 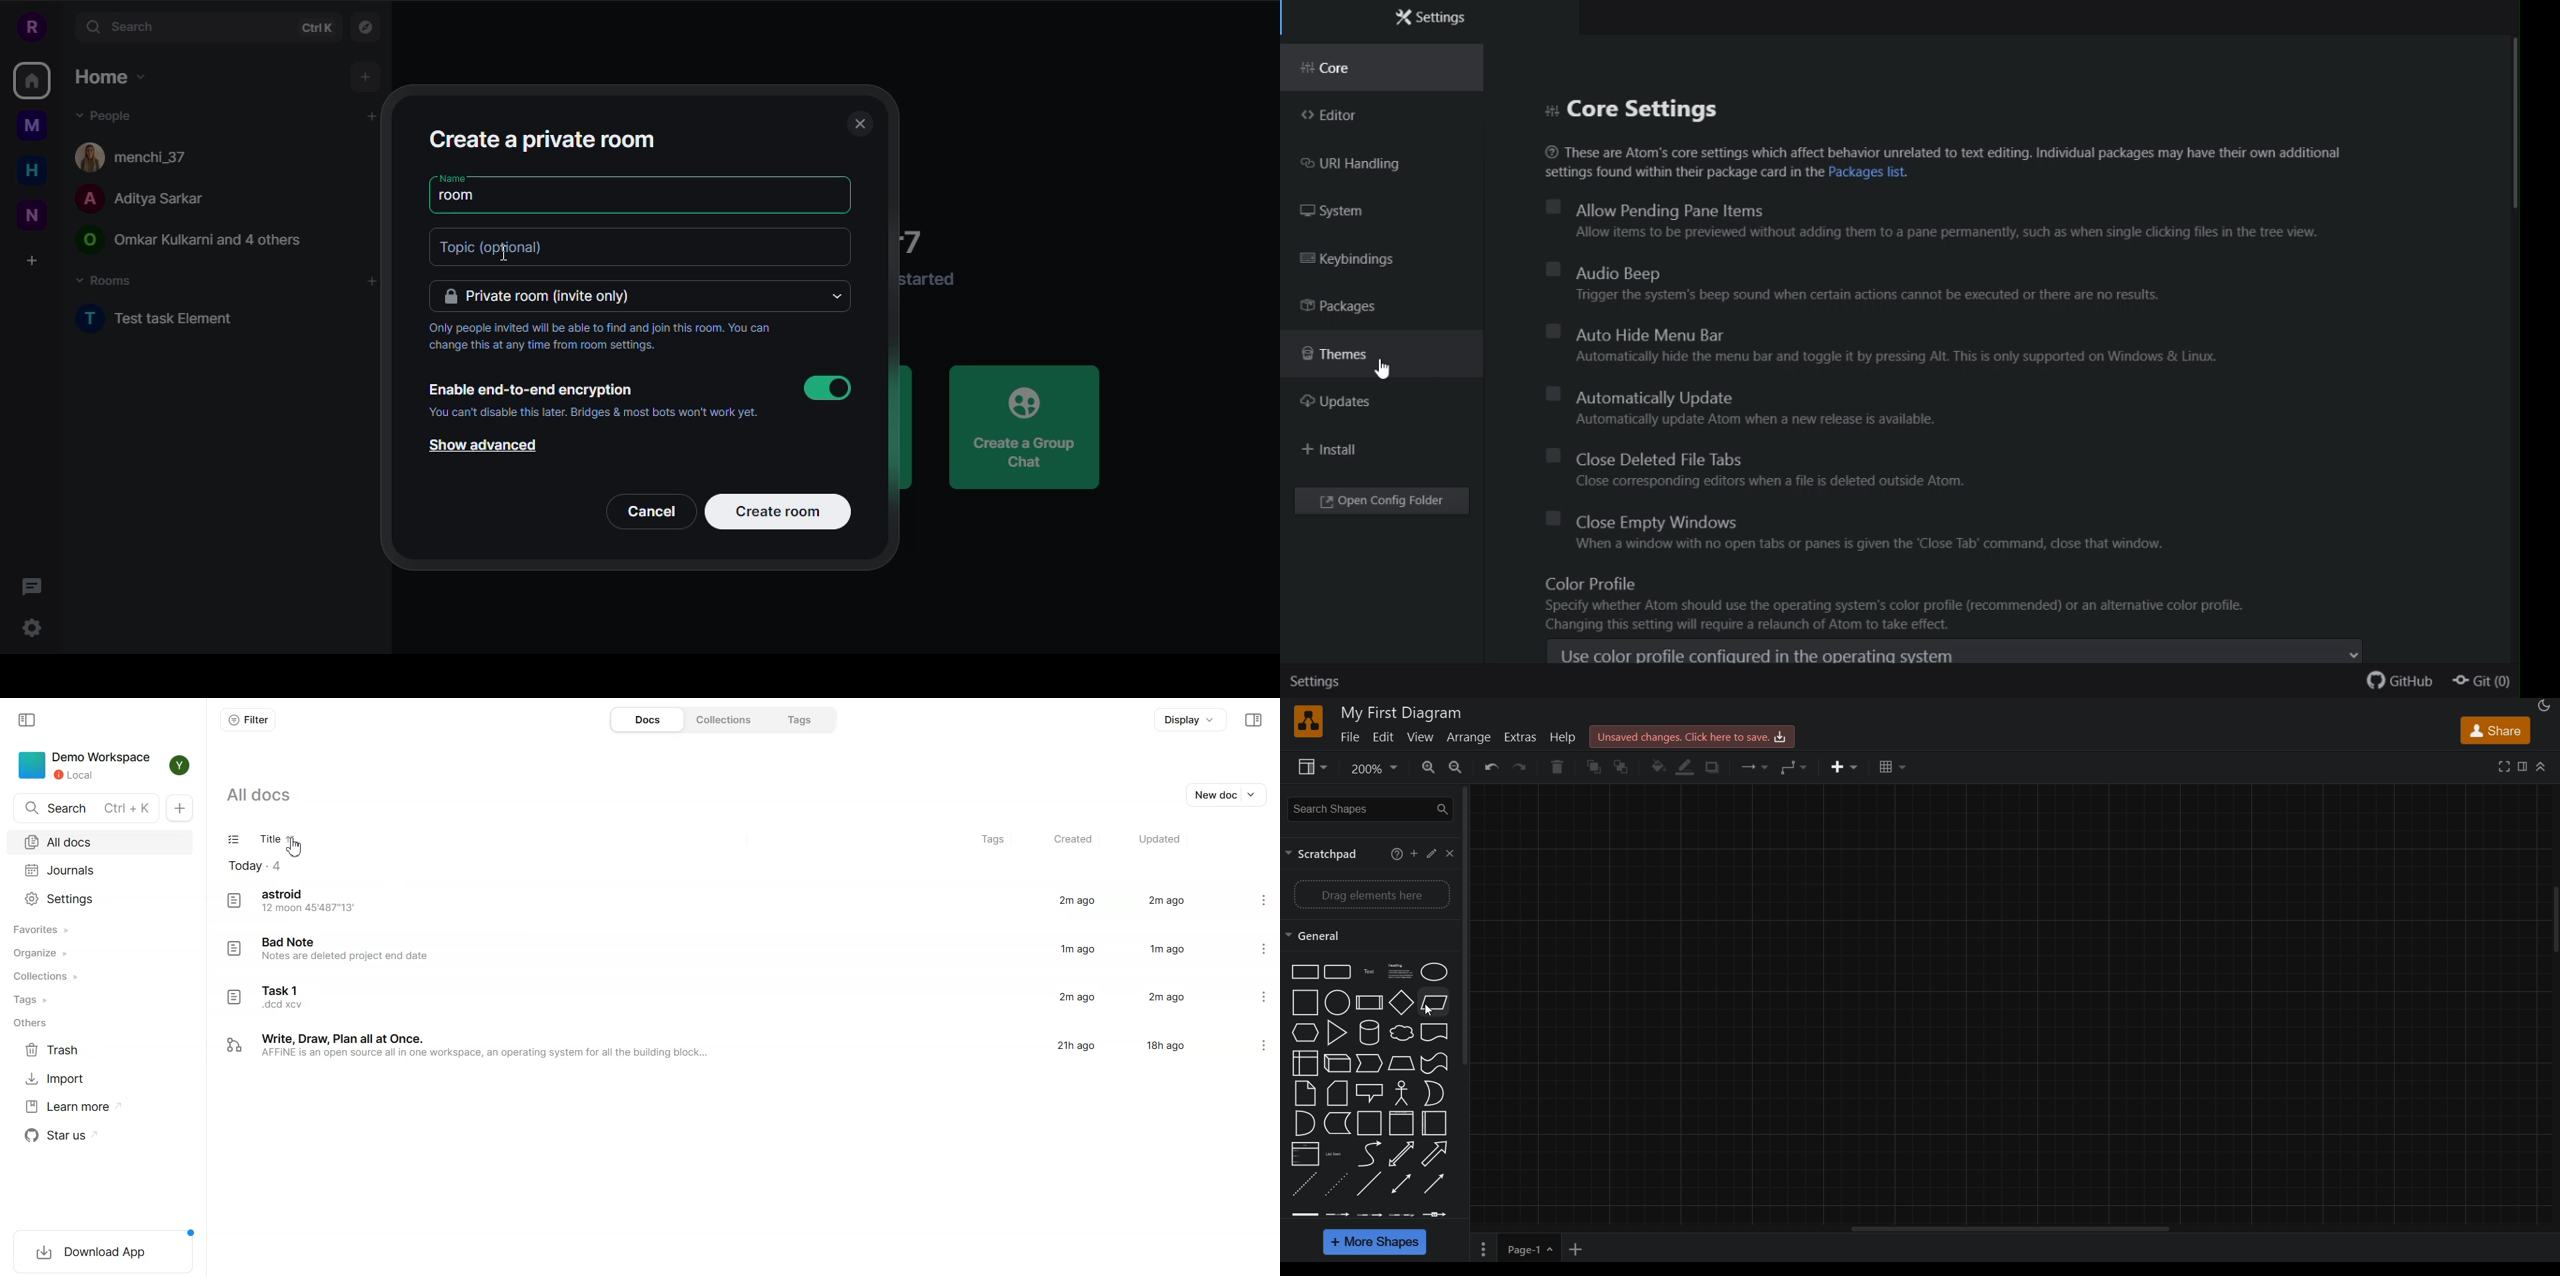 I want to click on 1m ago, so click(x=1078, y=949).